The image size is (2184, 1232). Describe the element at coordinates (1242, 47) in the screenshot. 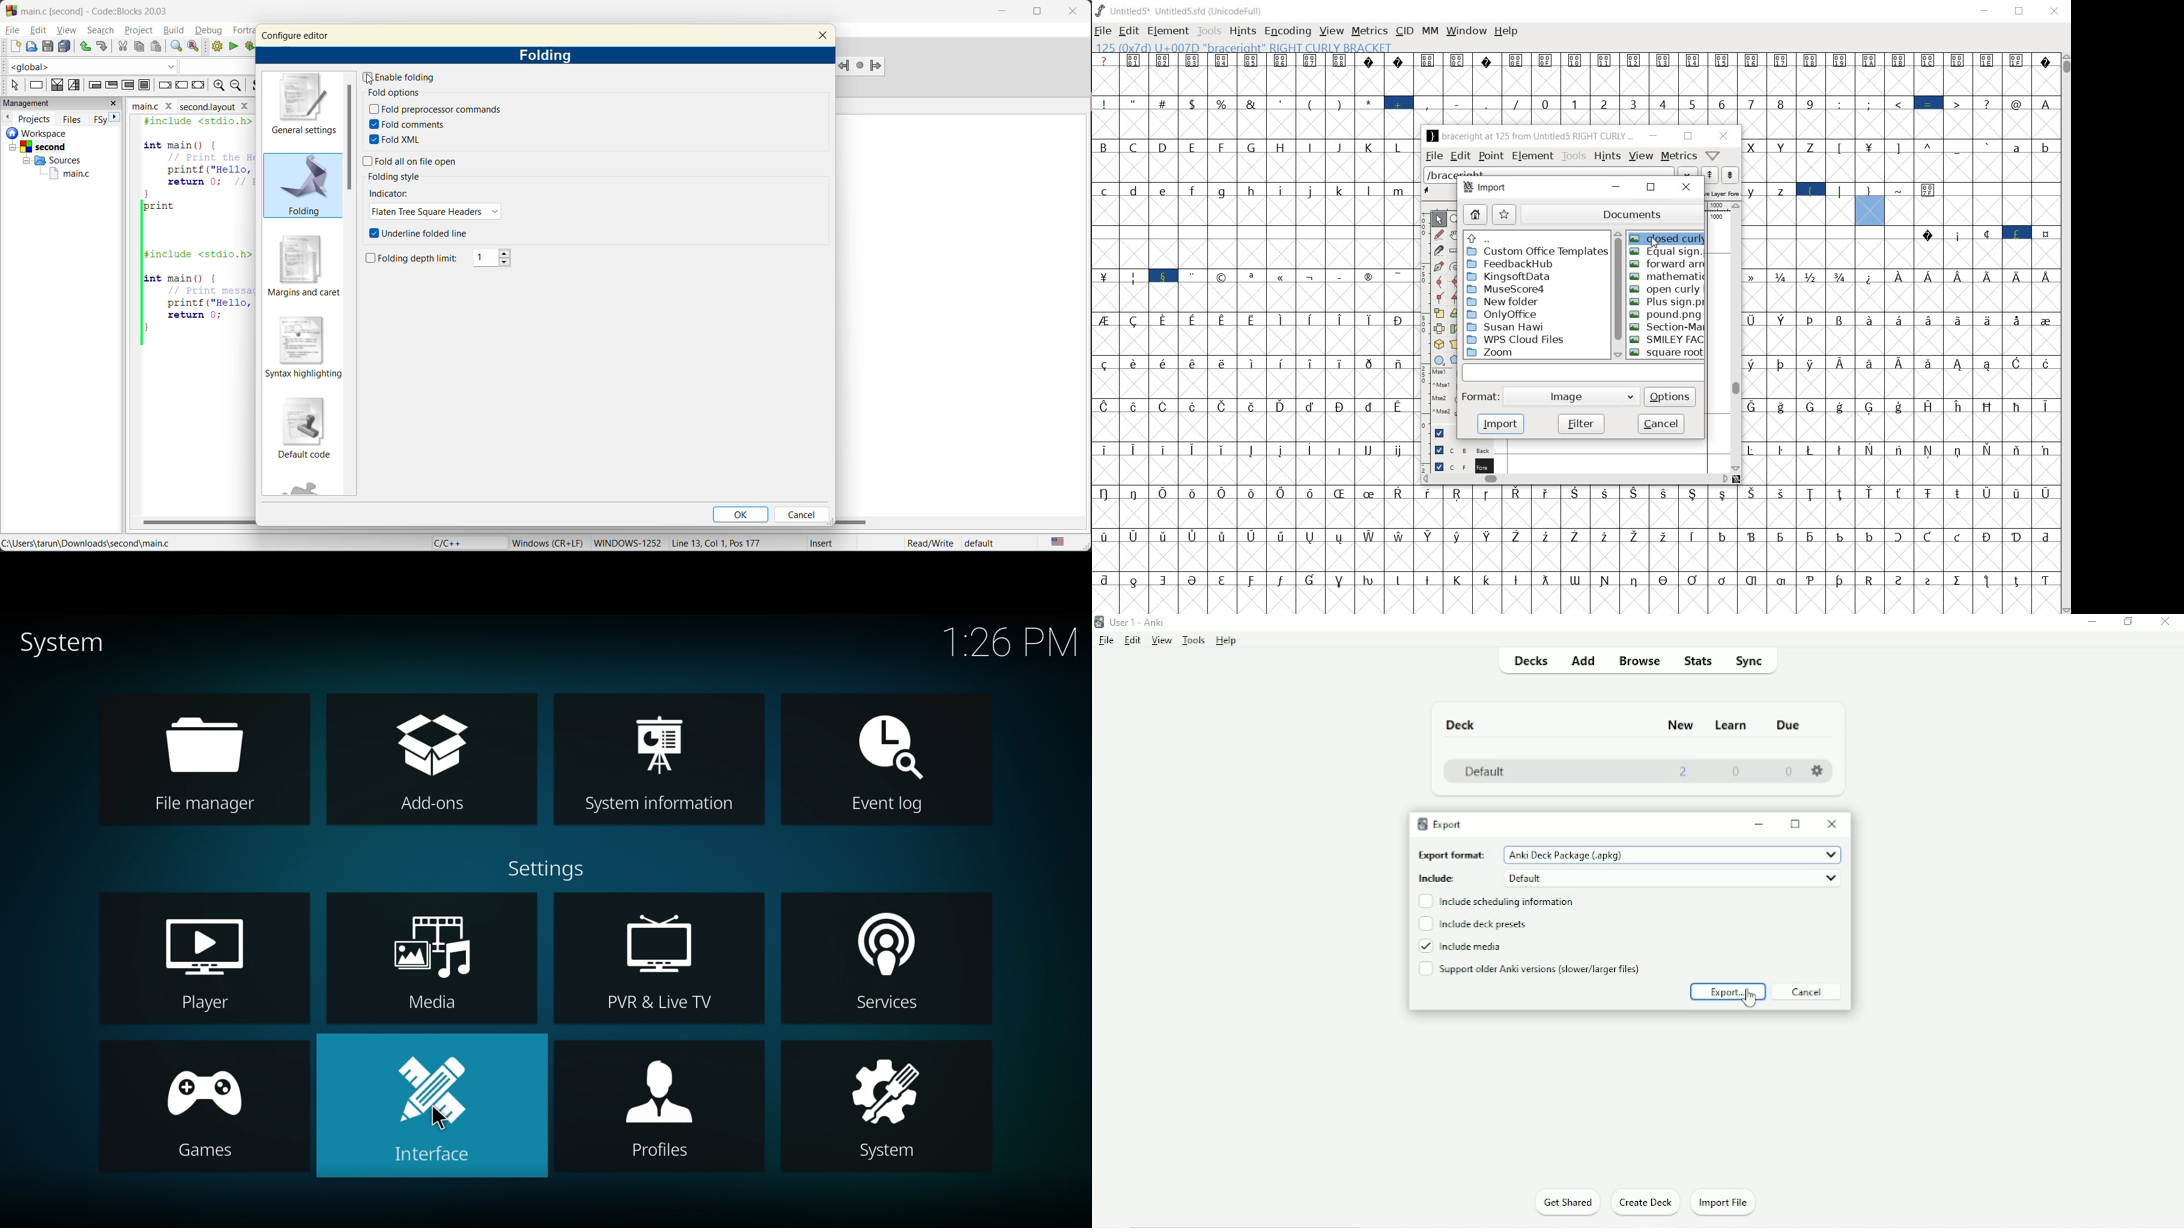

I see `125 (0X7b) U+007D "braceright" RIGHT CURLY BRACKET` at that location.